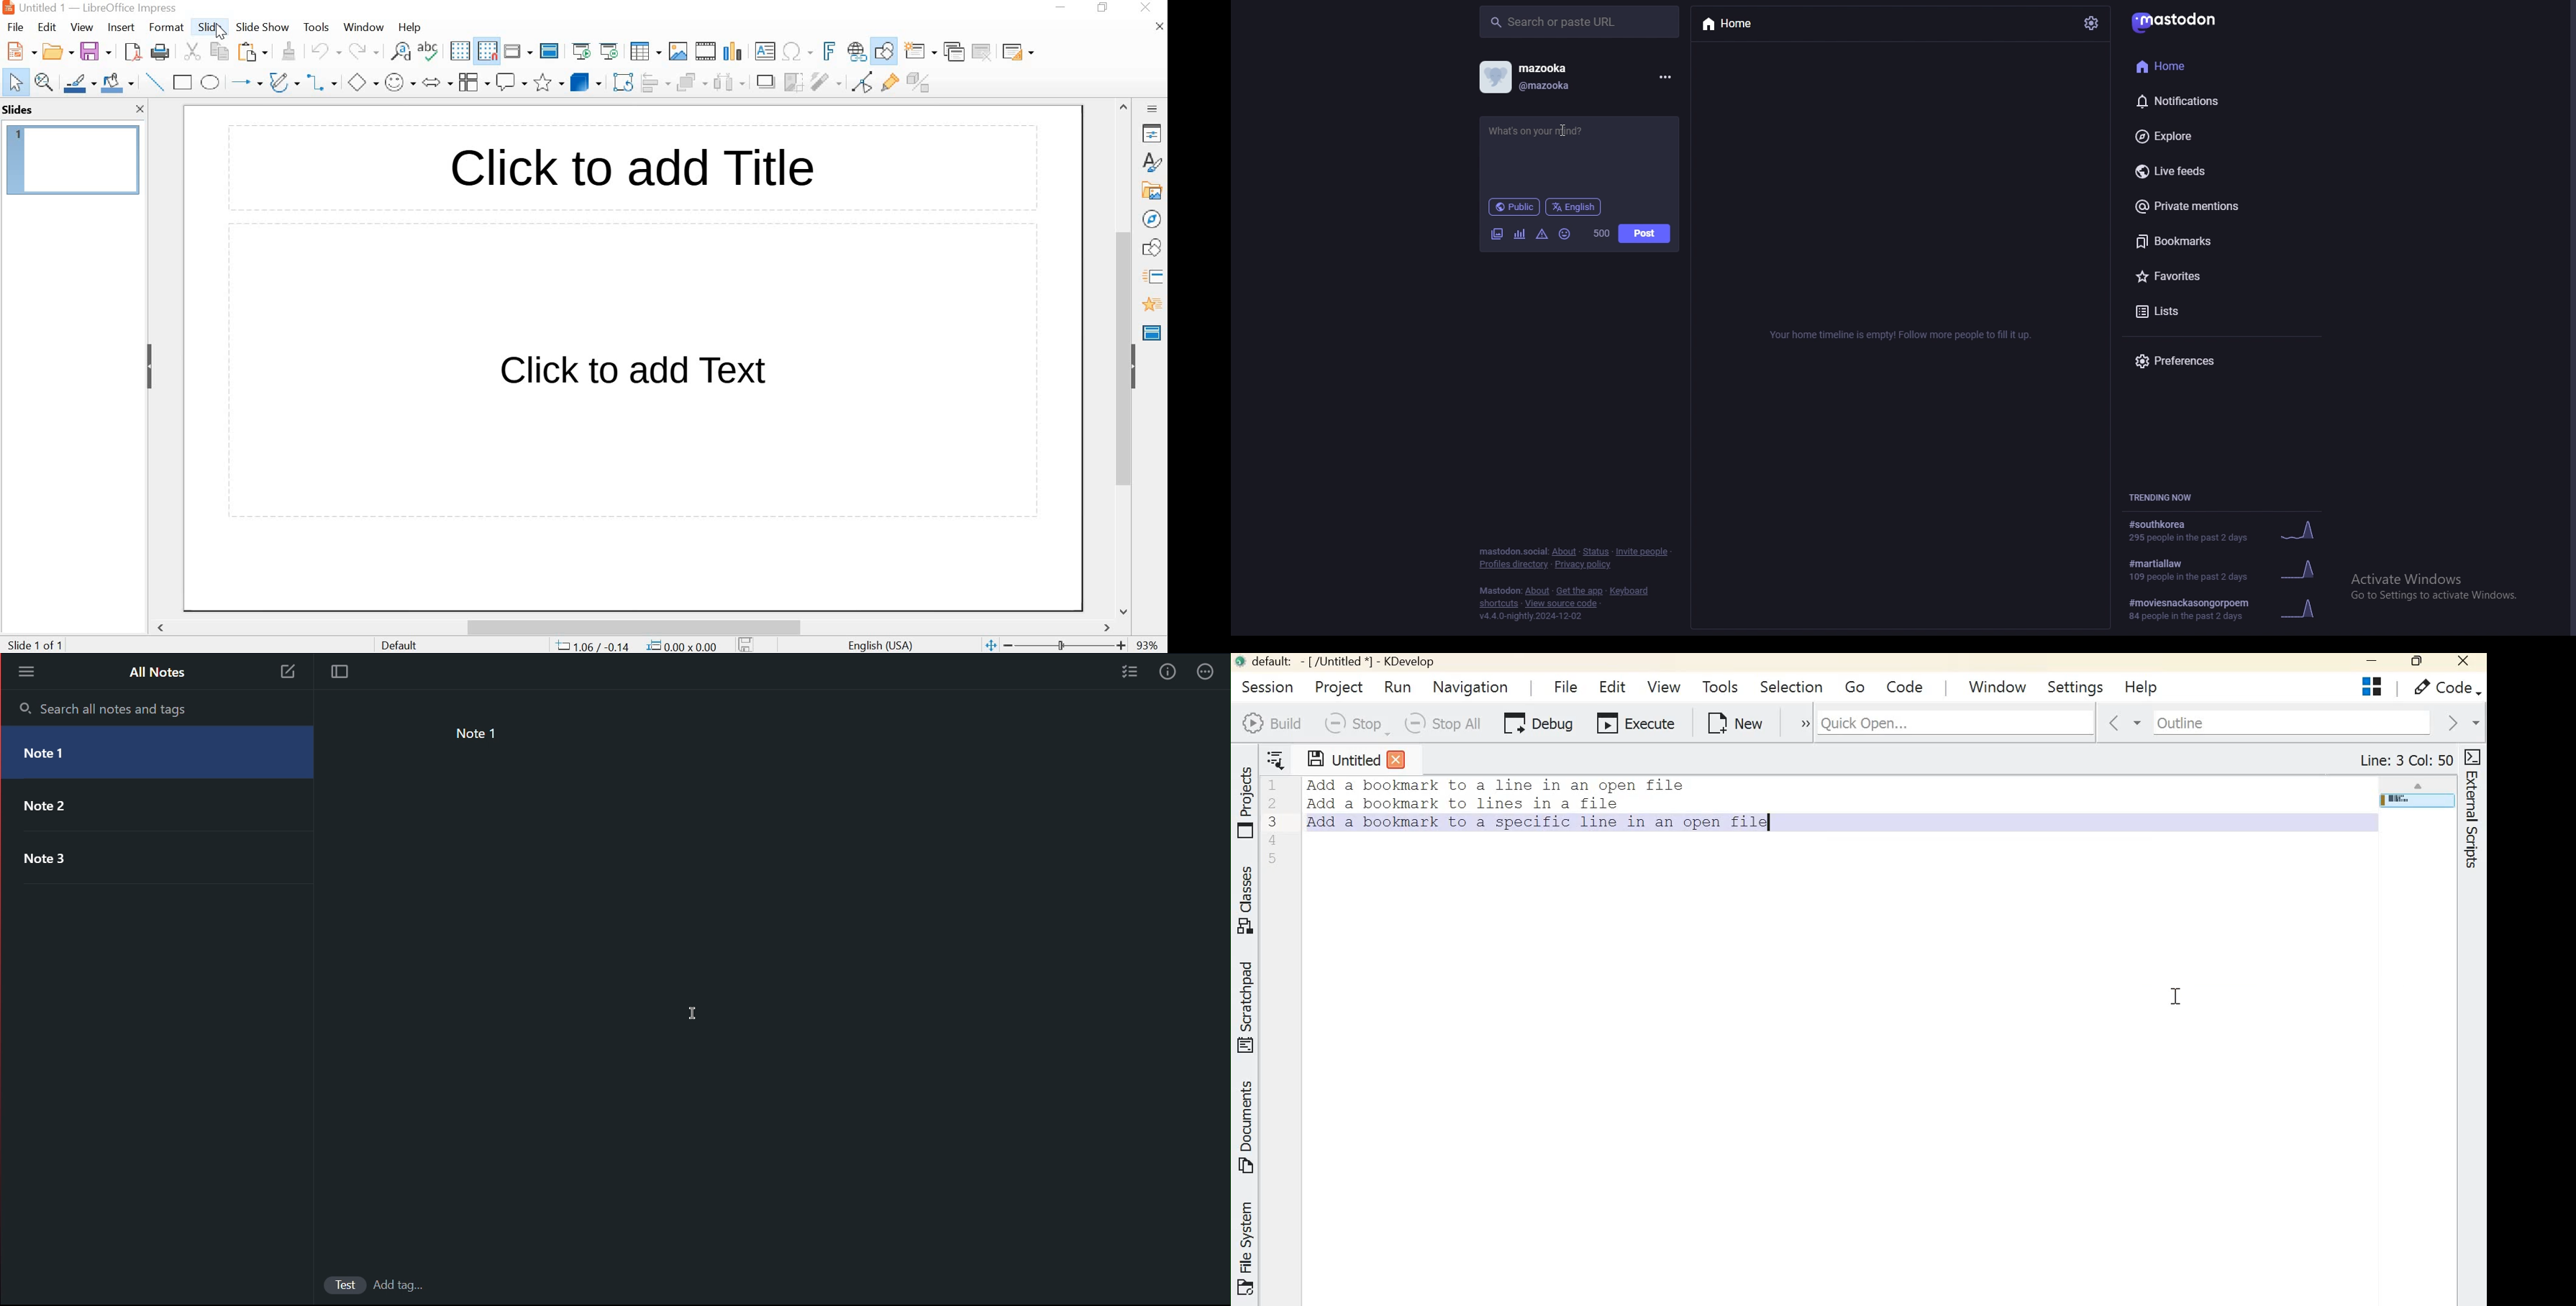 The image size is (2576, 1316). I want to click on GALLERY, so click(1152, 190).